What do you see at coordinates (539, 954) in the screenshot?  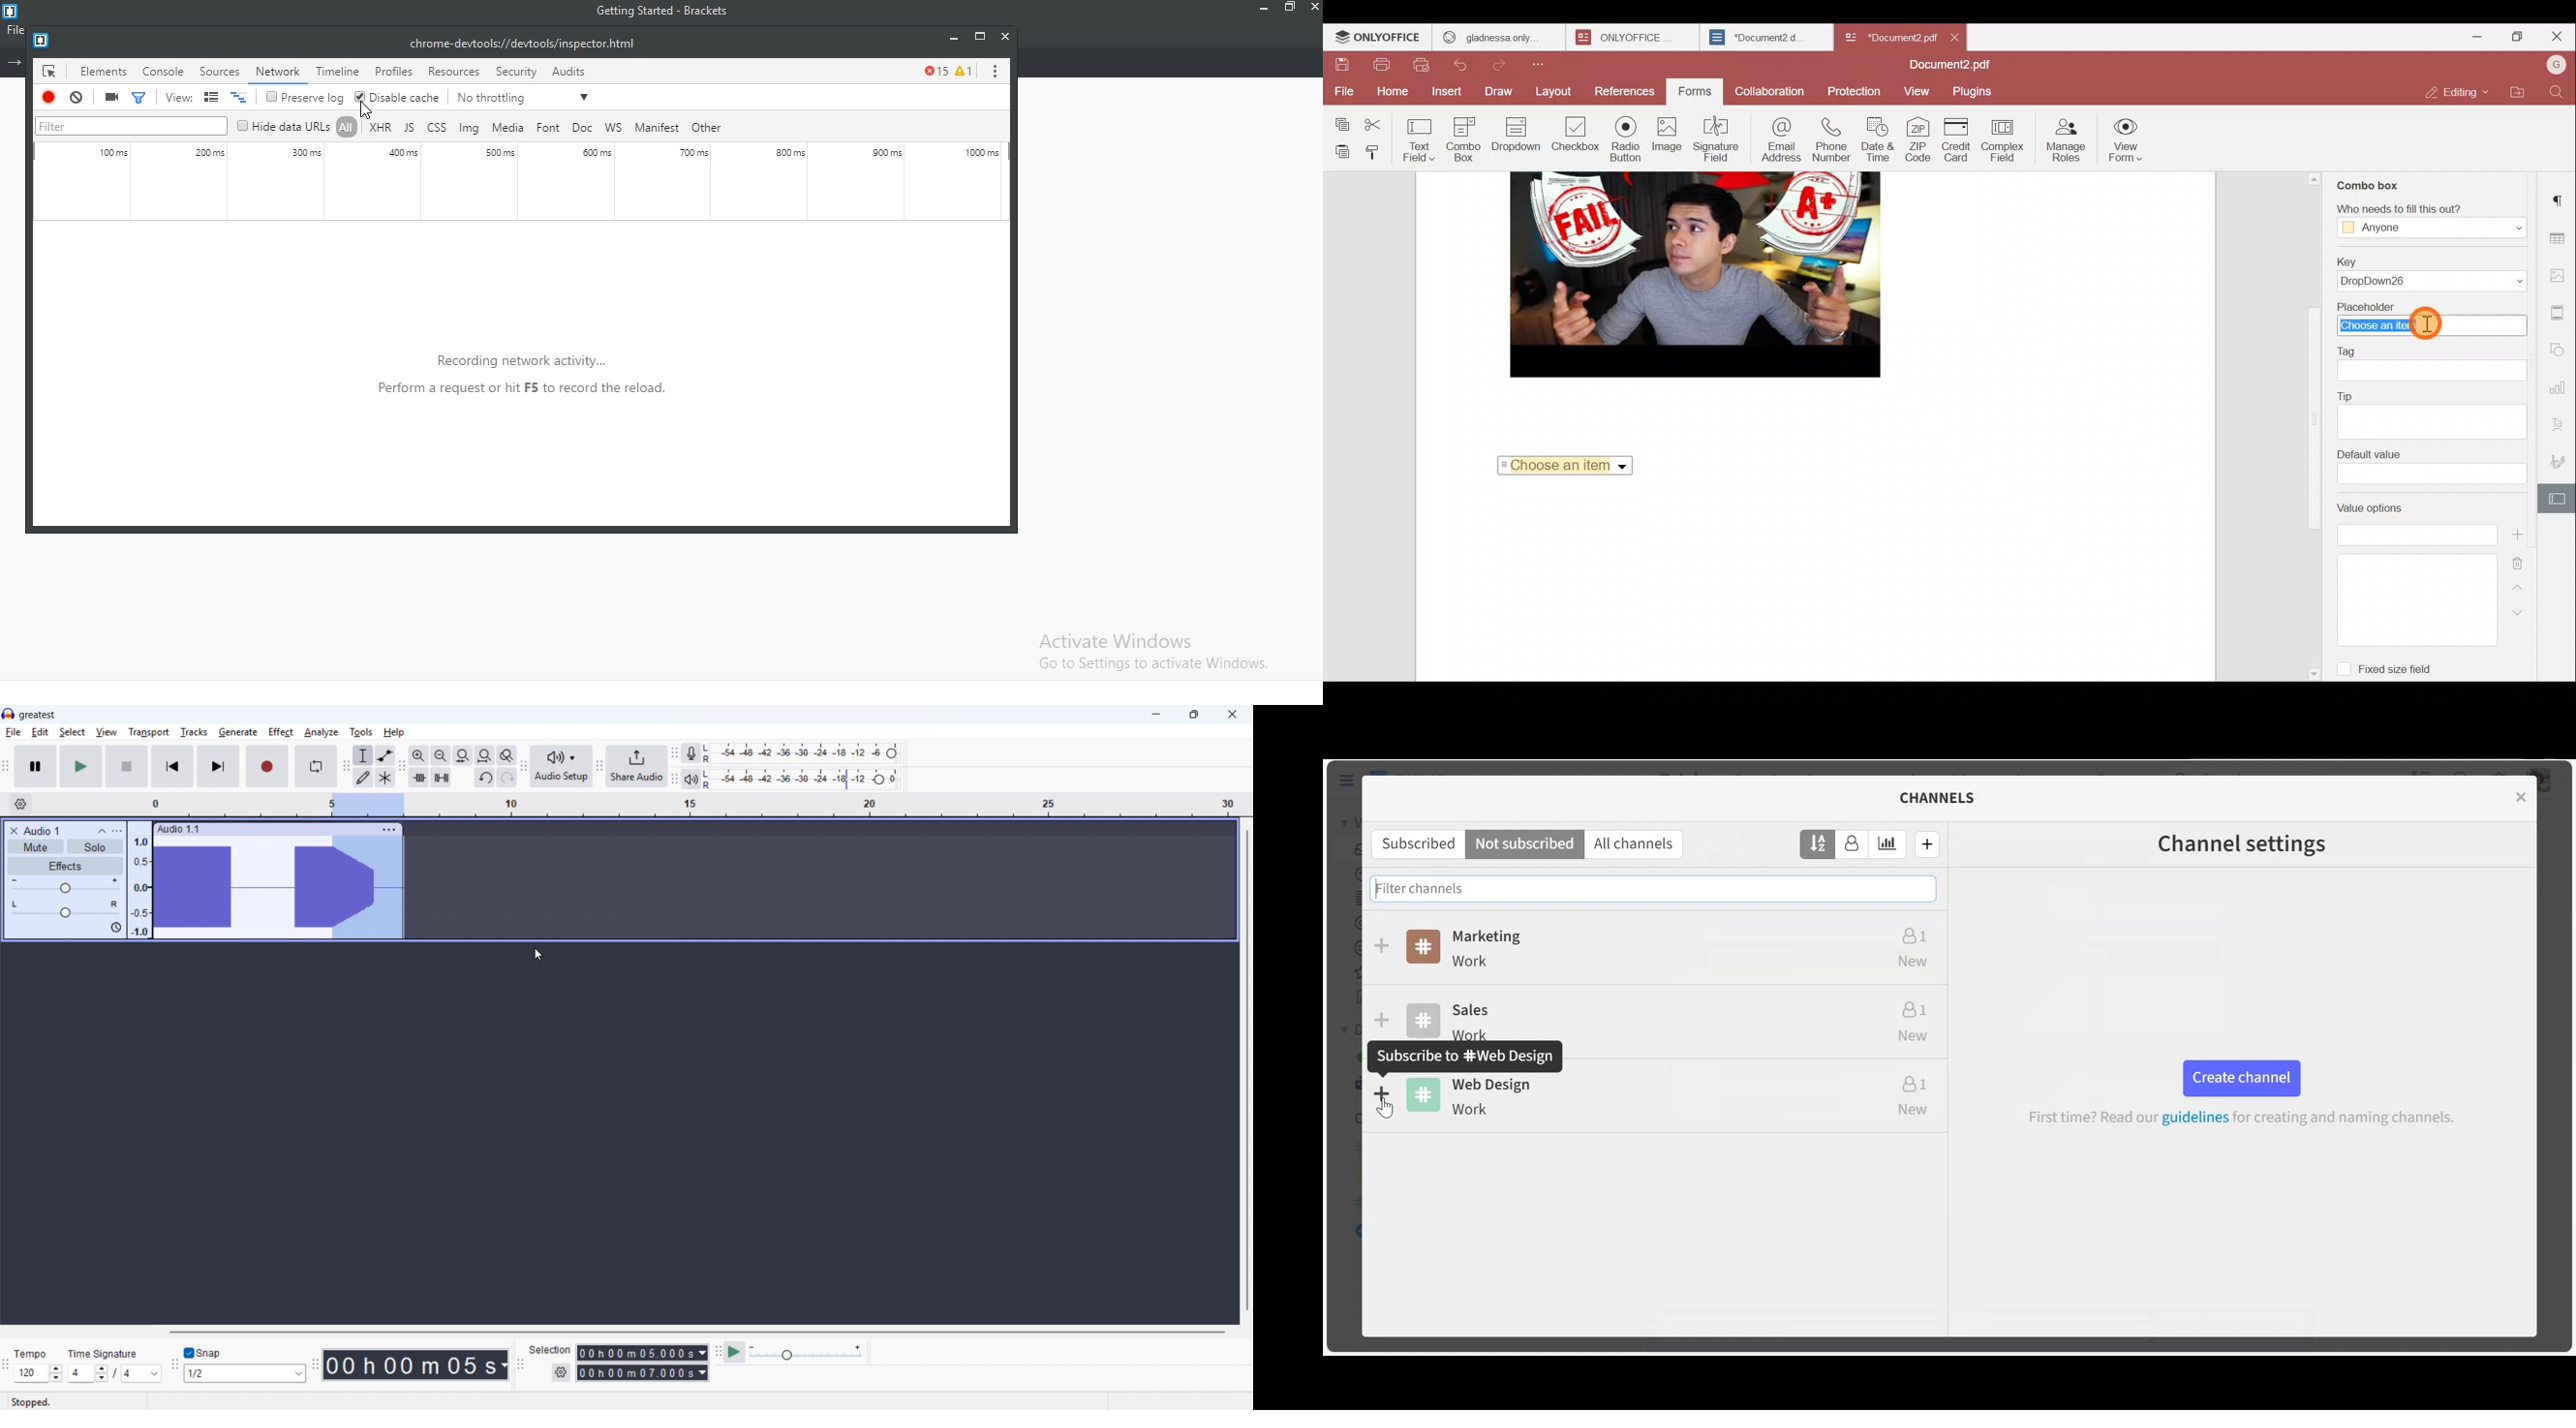 I see `Cursor` at bounding box center [539, 954].